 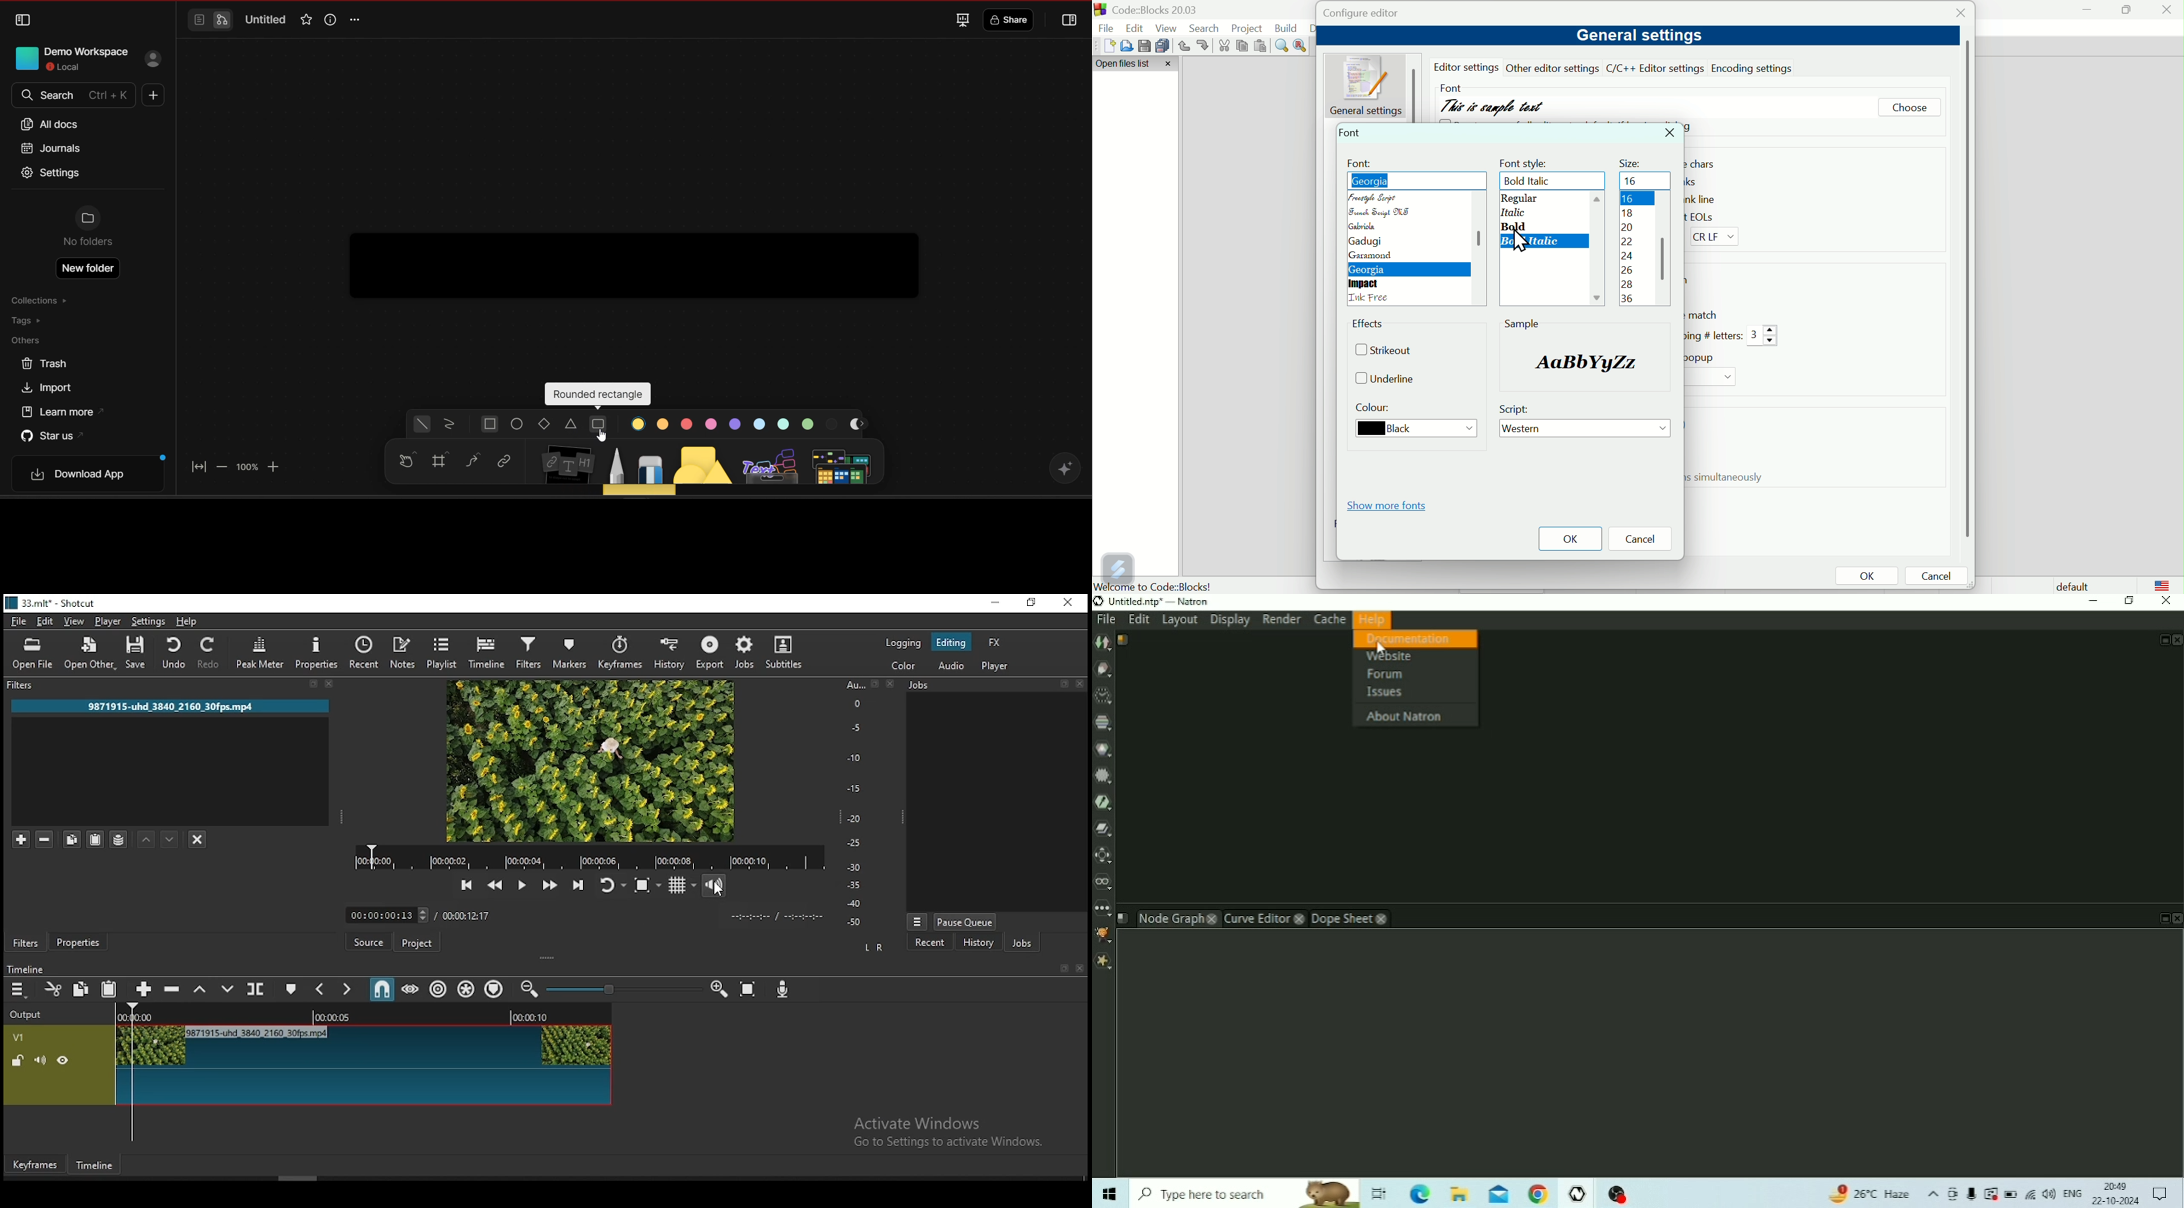 What do you see at coordinates (33, 655) in the screenshot?
I see `open file` at bounding box center [33, 655].